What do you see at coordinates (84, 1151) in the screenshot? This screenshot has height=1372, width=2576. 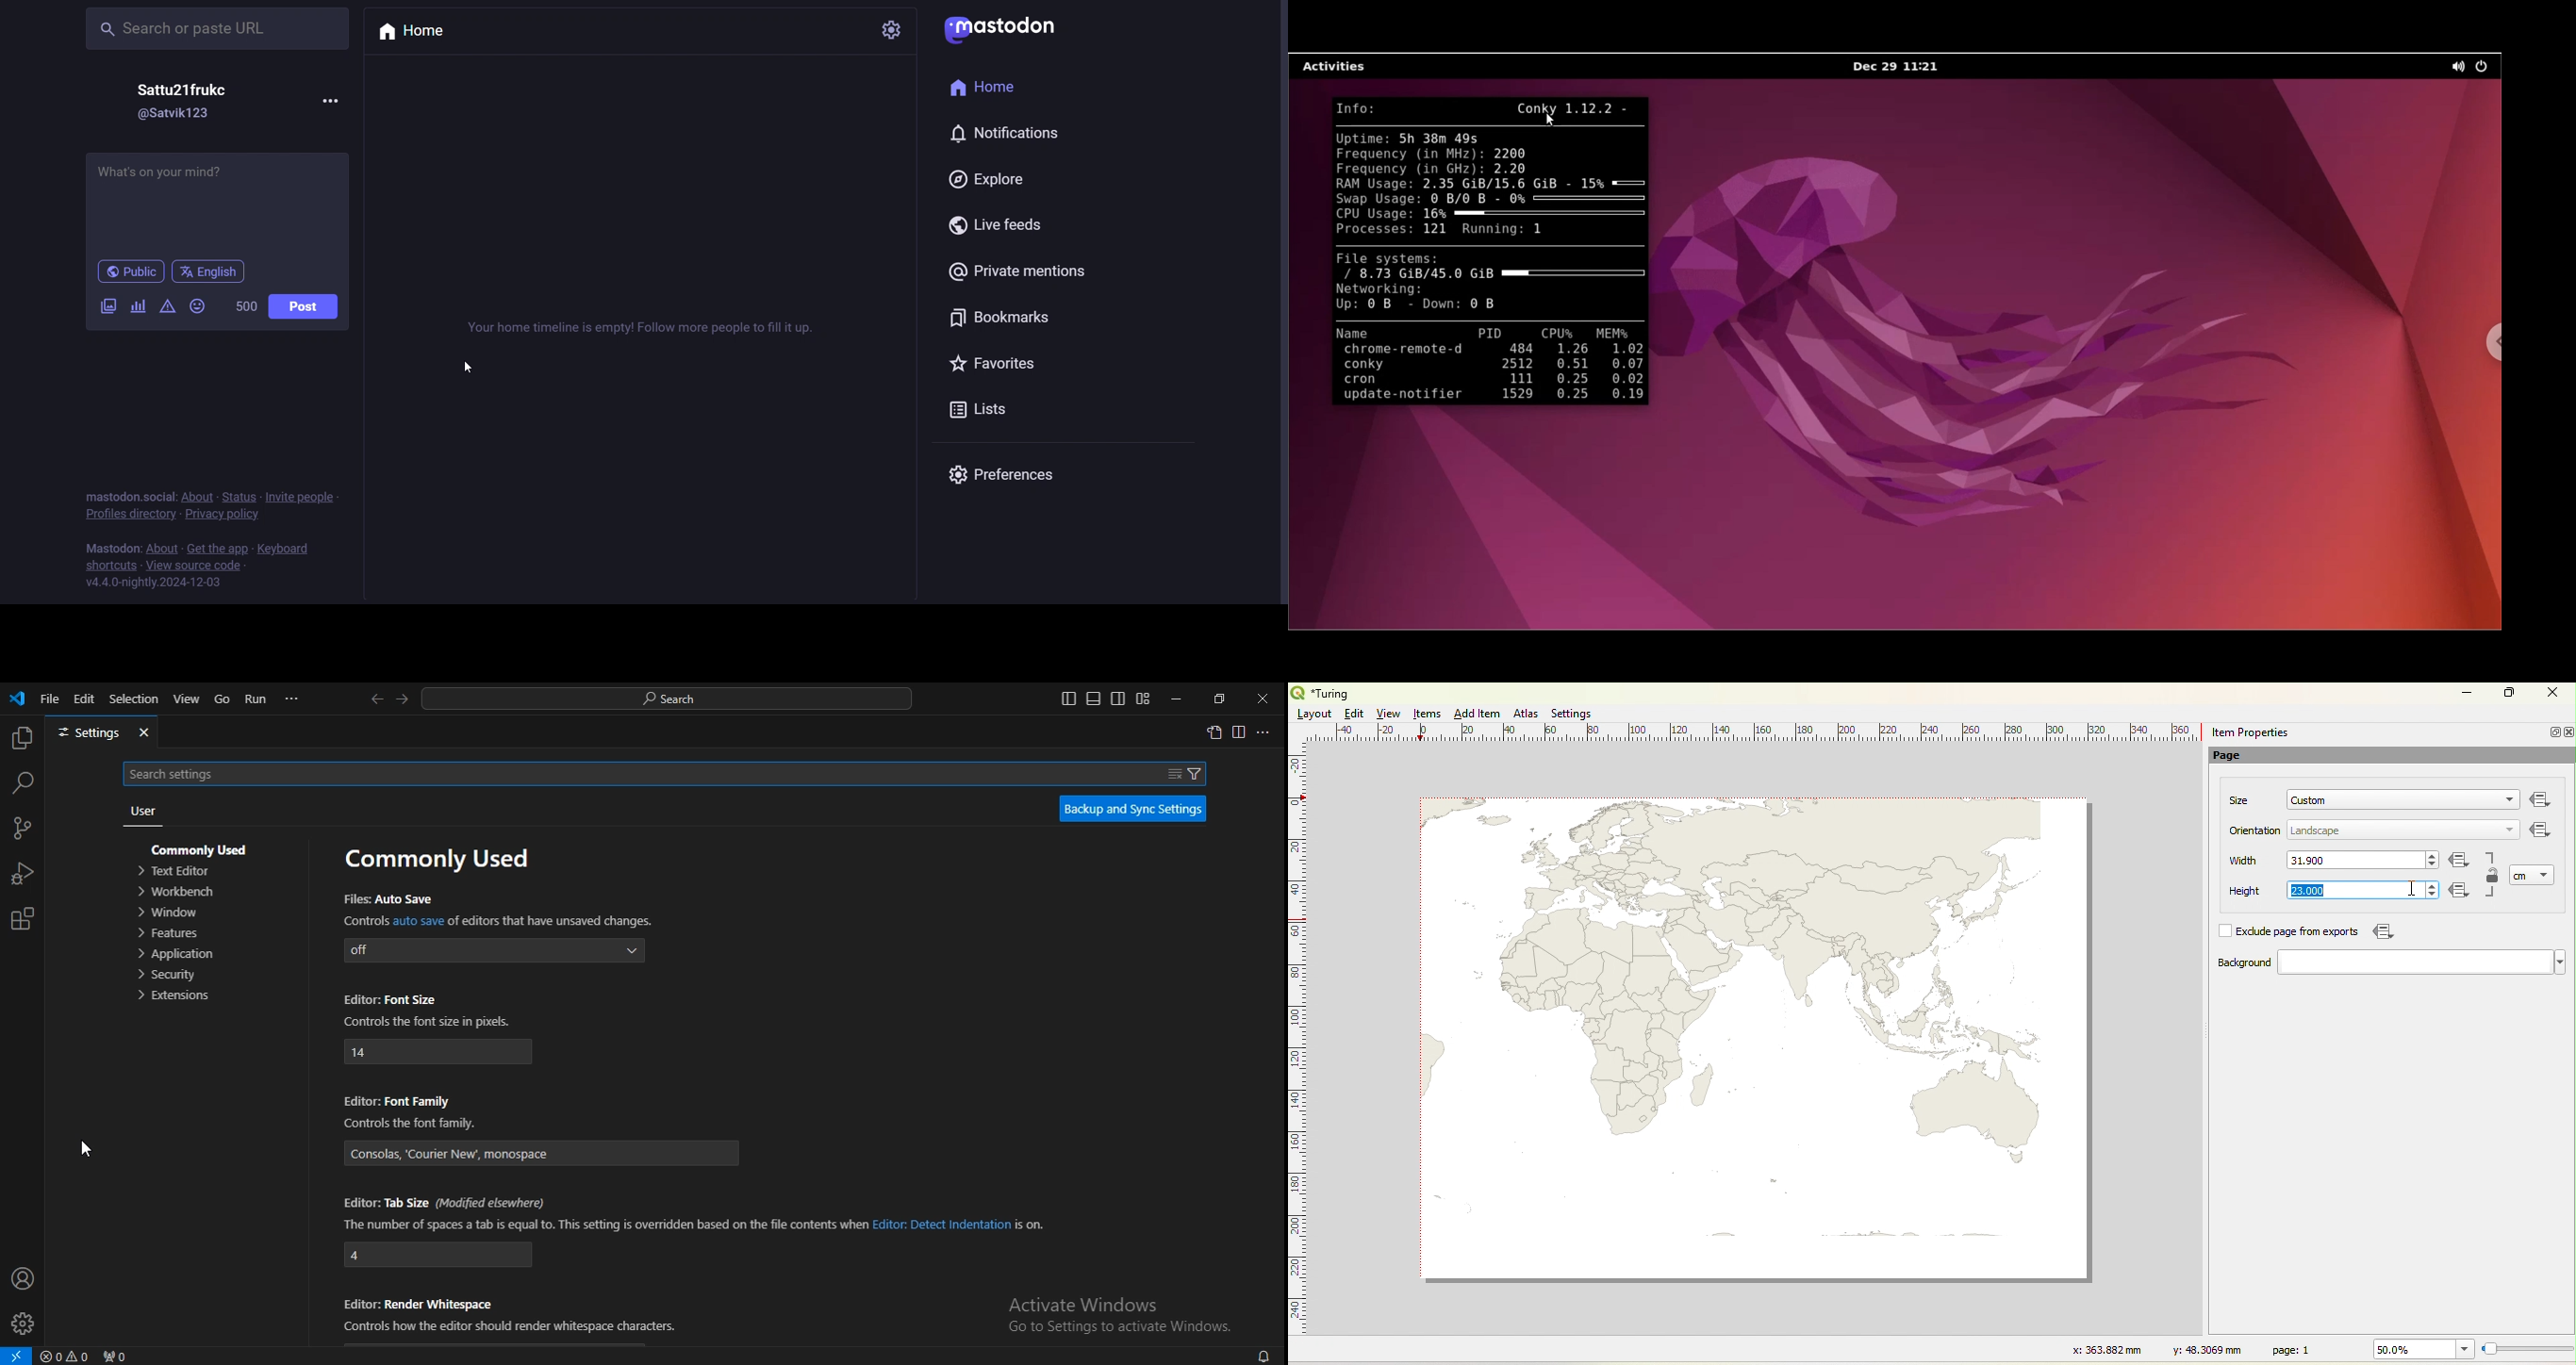 I see `cursor` at bounding box center [84, 1151].